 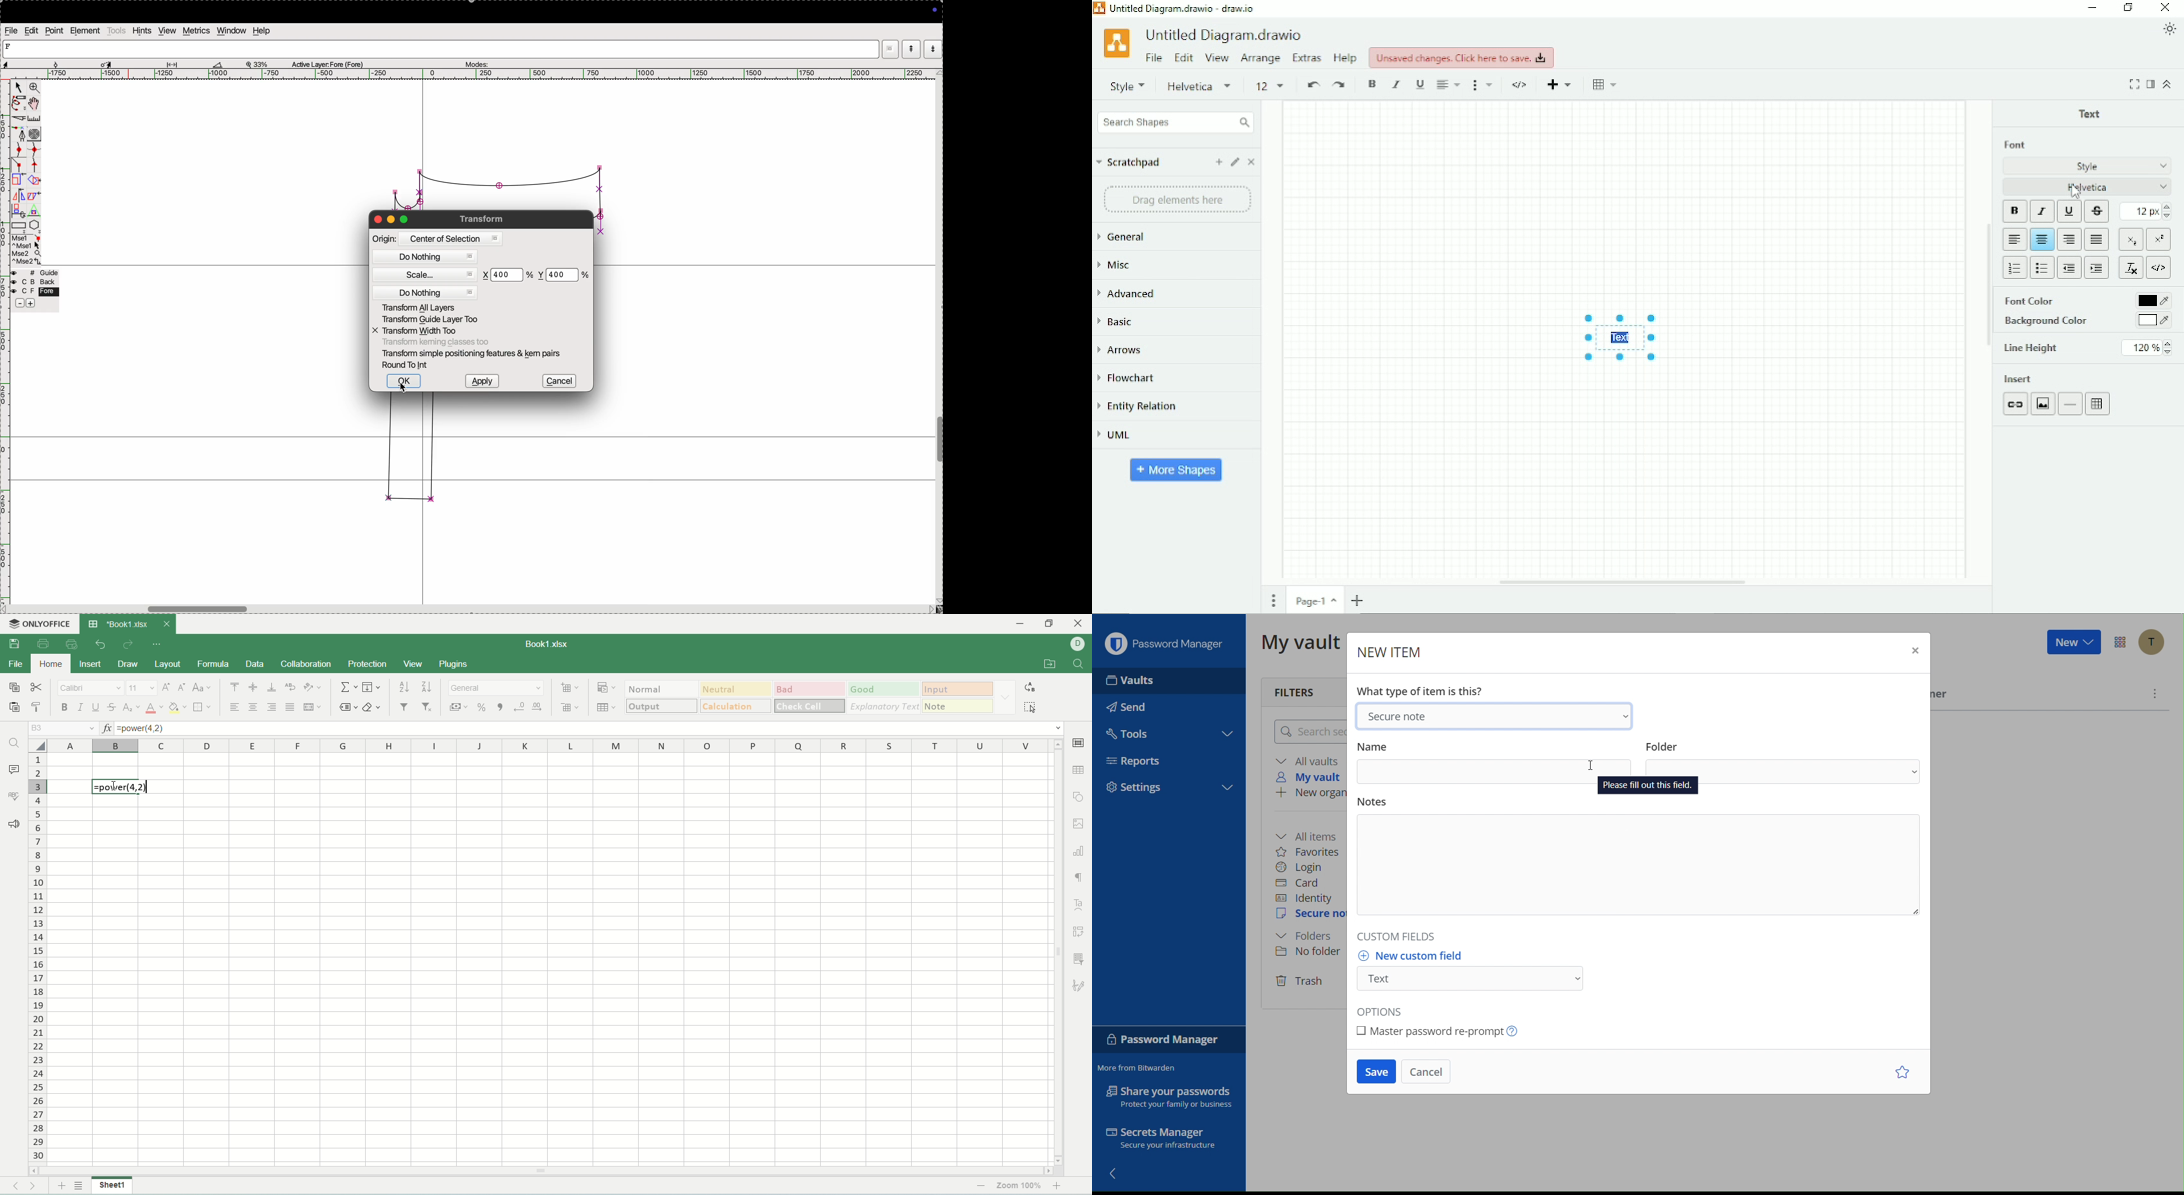 What do you see at coordinates (548, 747) in the screenshot?
I see `column name` at bounding box center [548, 747].